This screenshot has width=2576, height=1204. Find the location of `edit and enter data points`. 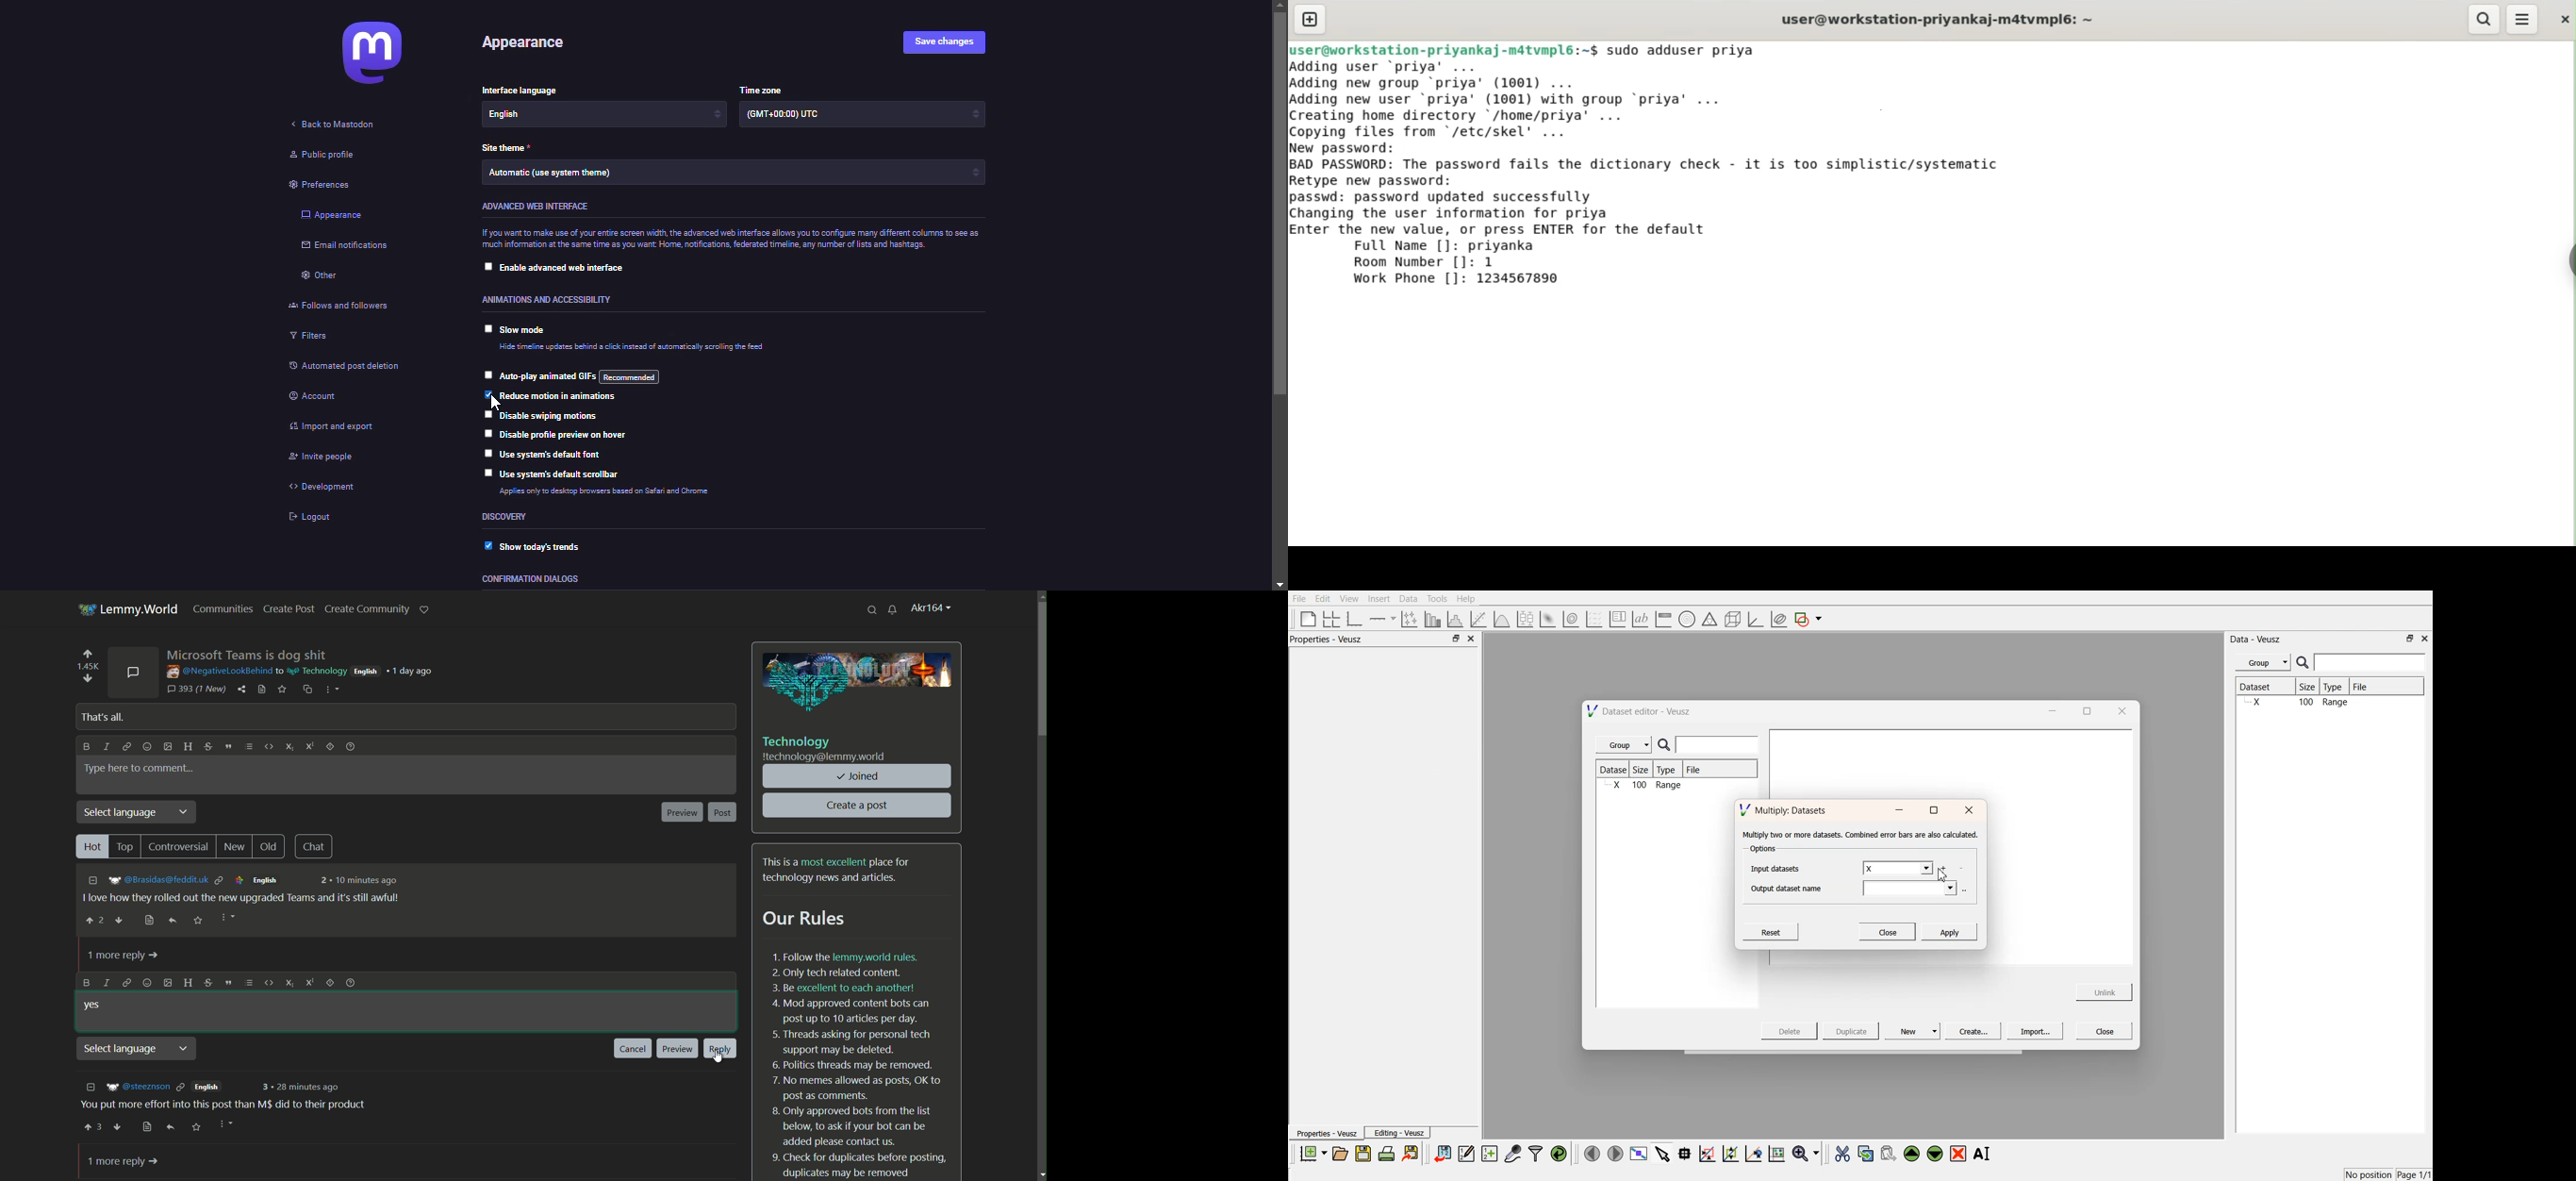

edit and enter data points is located at coordinates (1466, 1155).